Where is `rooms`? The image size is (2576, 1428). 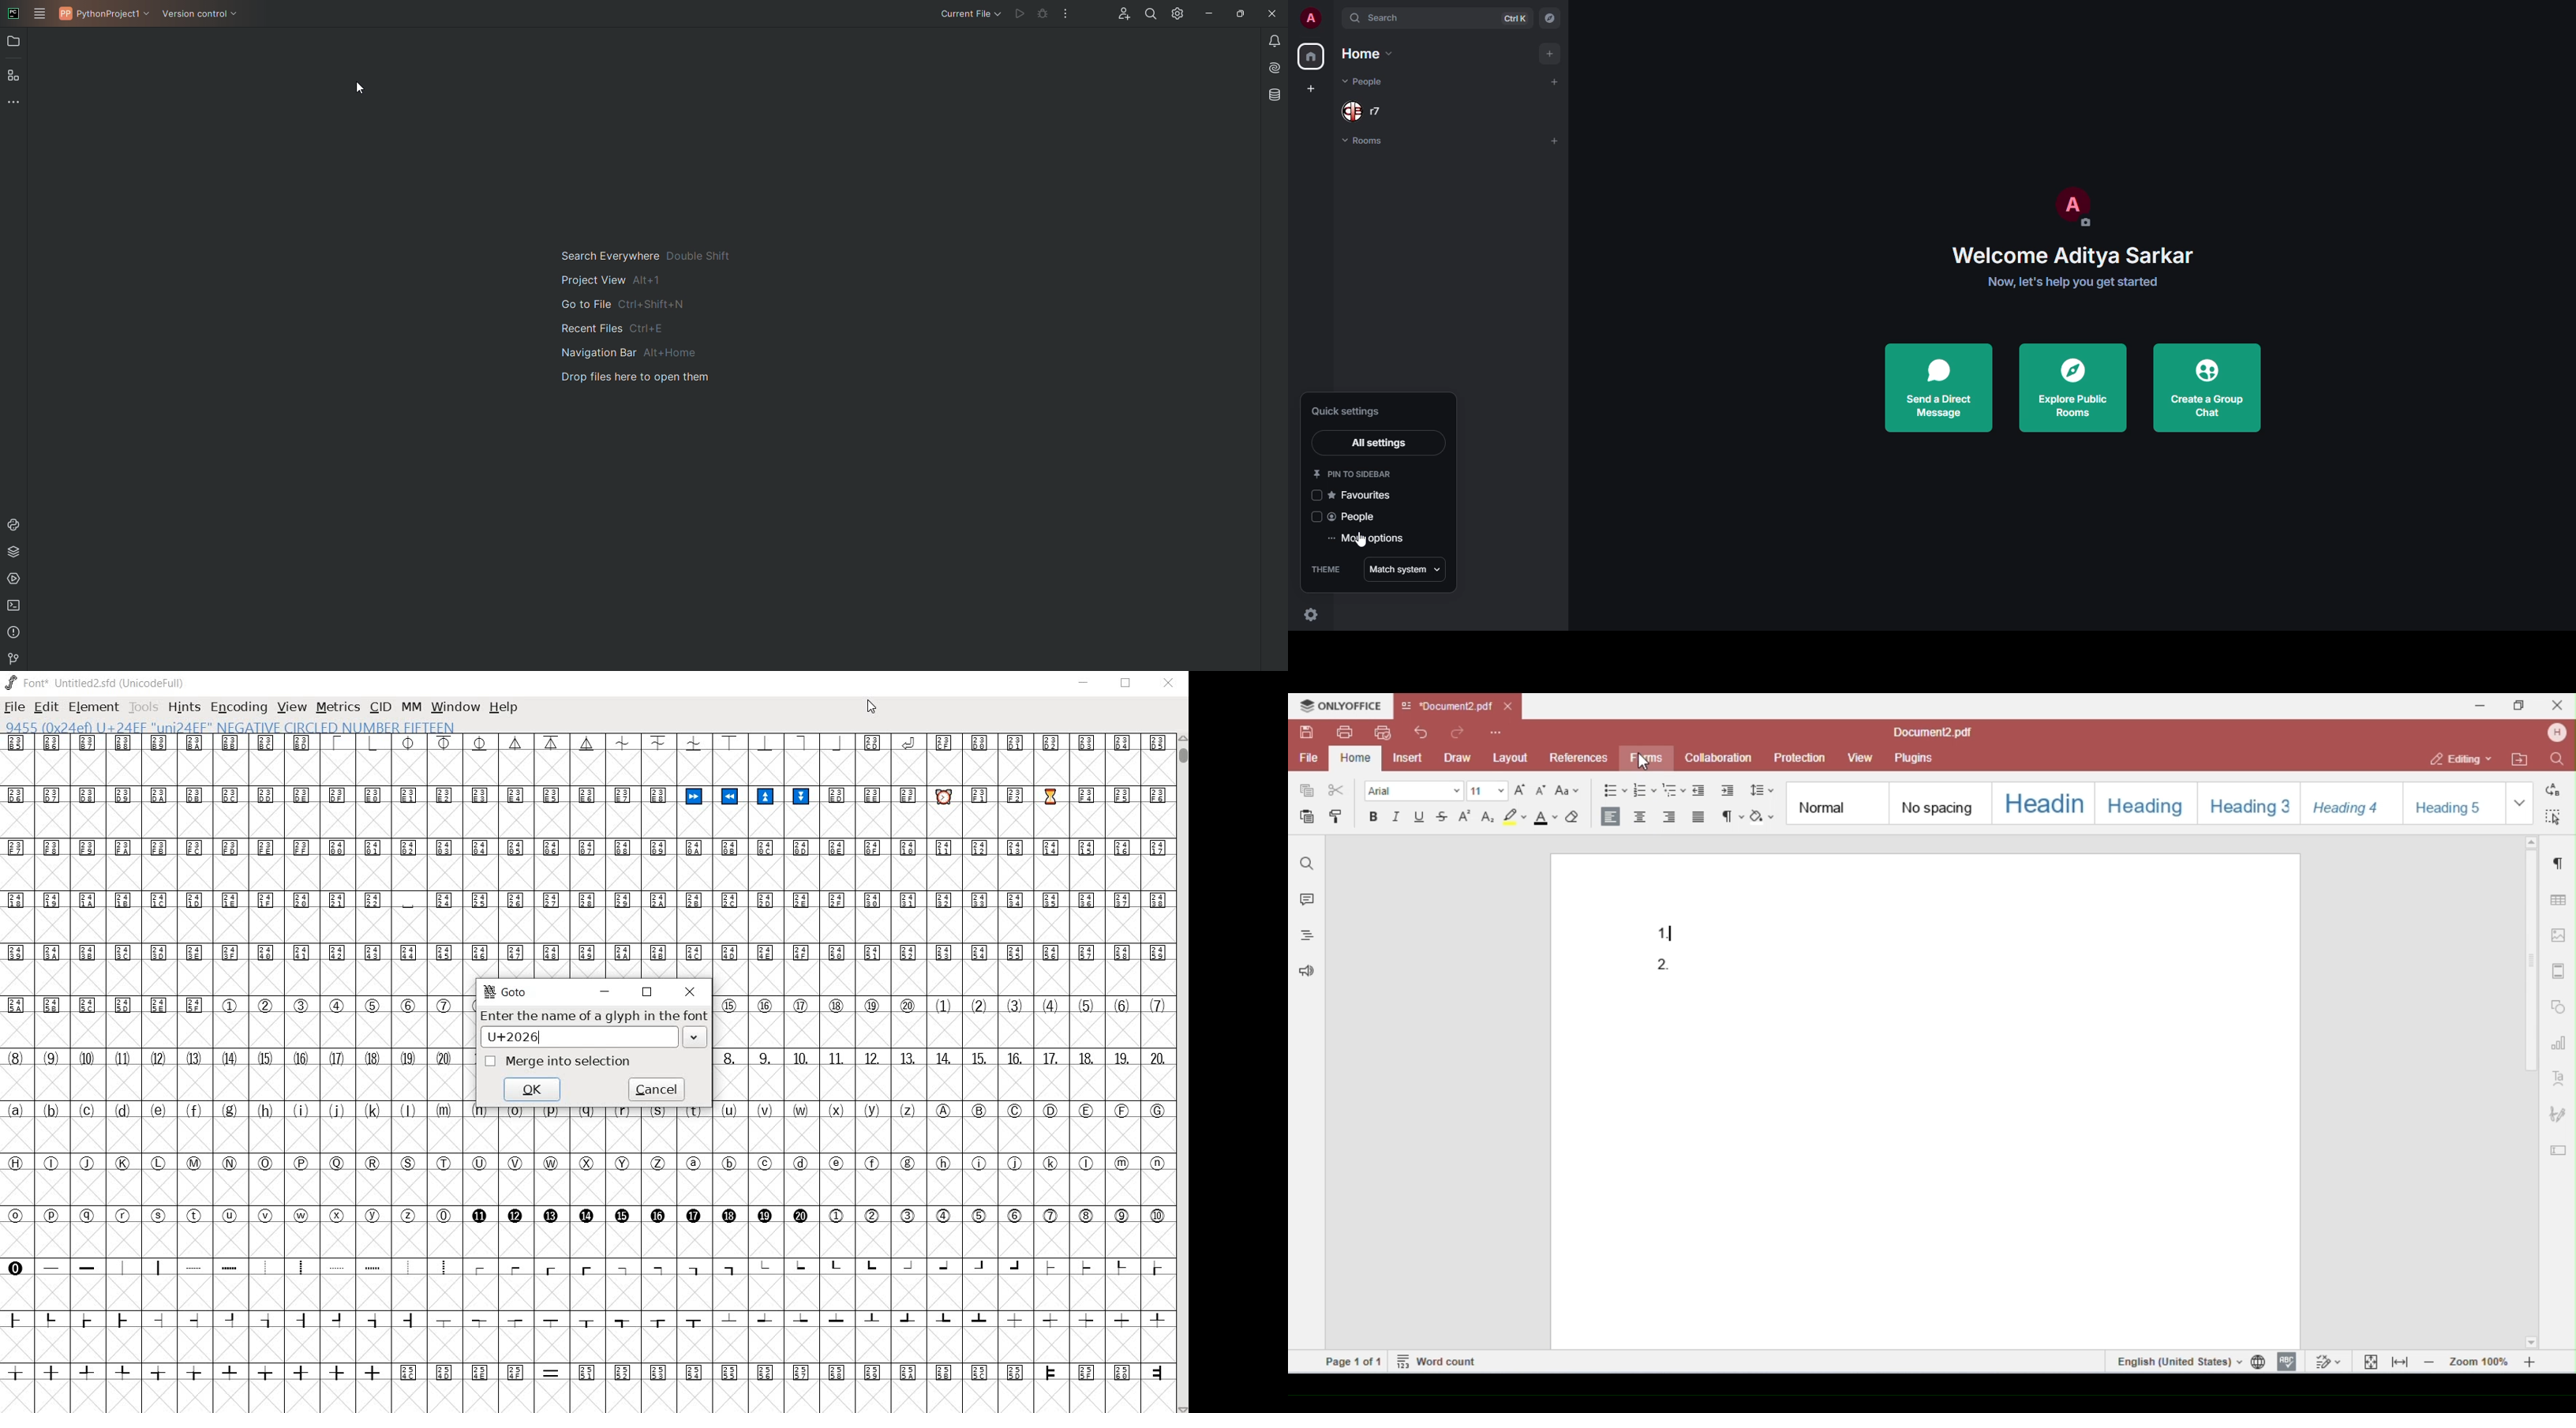 rooms is located at coordinates (1363, 144).